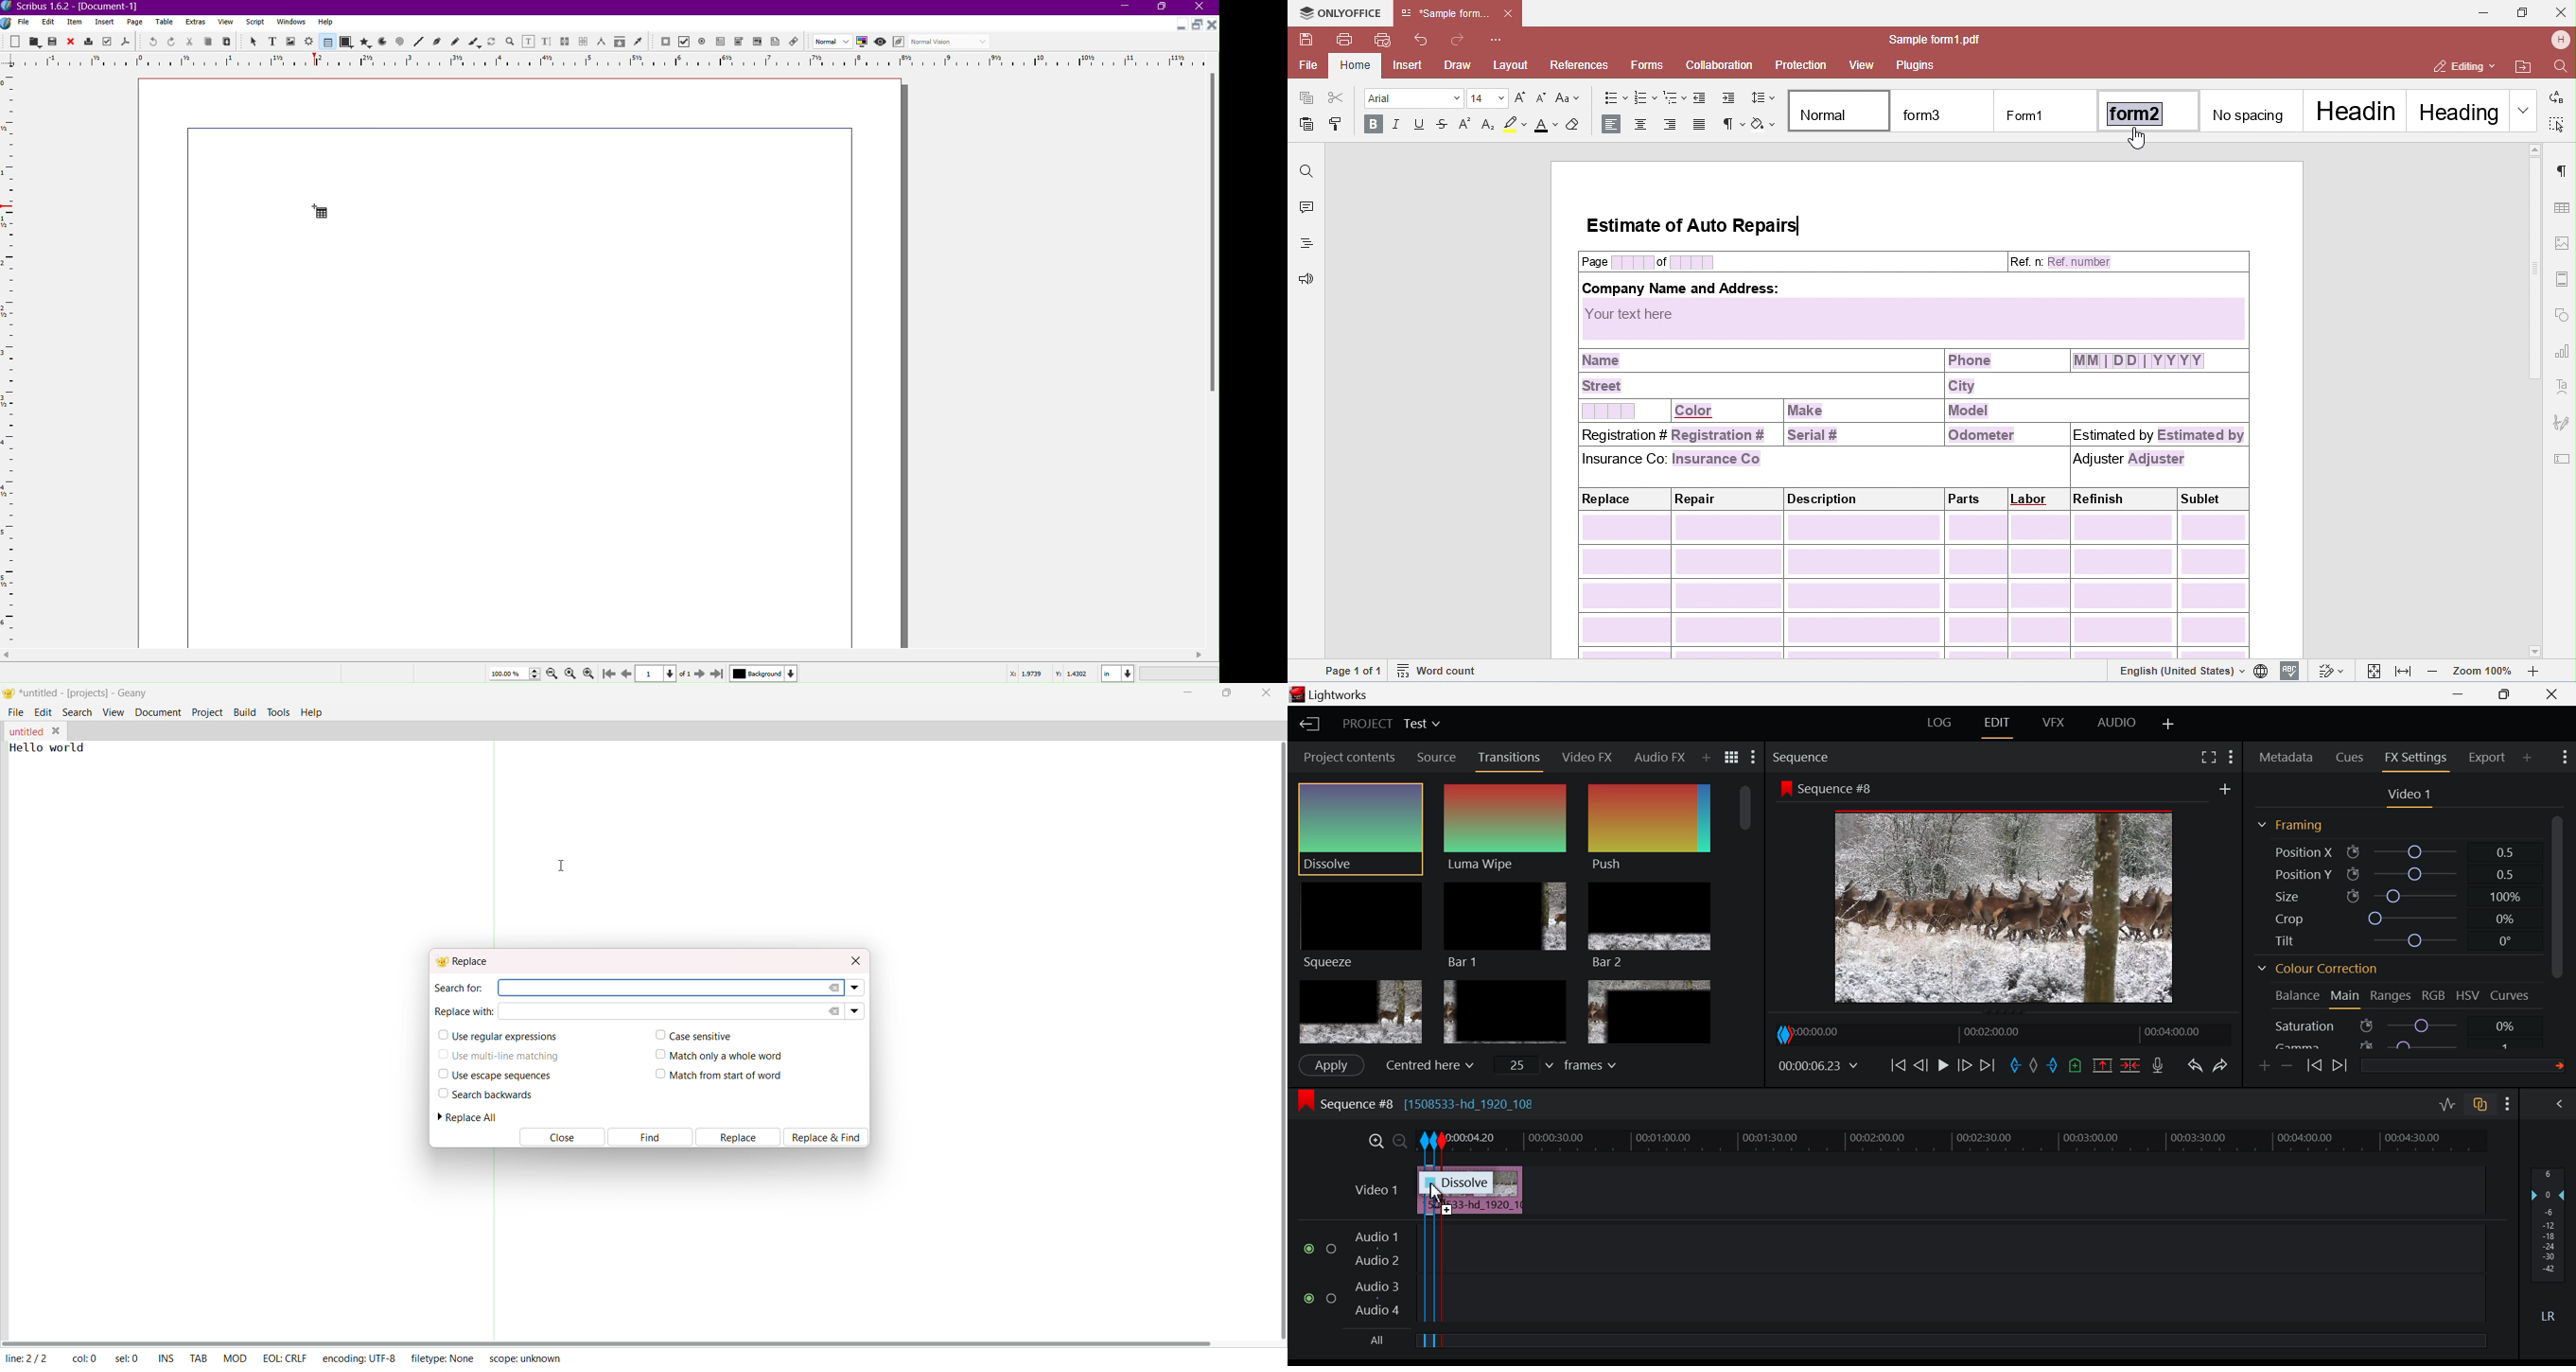  What do you see at coordinates (48, 22) in the screenshot?
I see `Edit` at bounding box center [48, 22].